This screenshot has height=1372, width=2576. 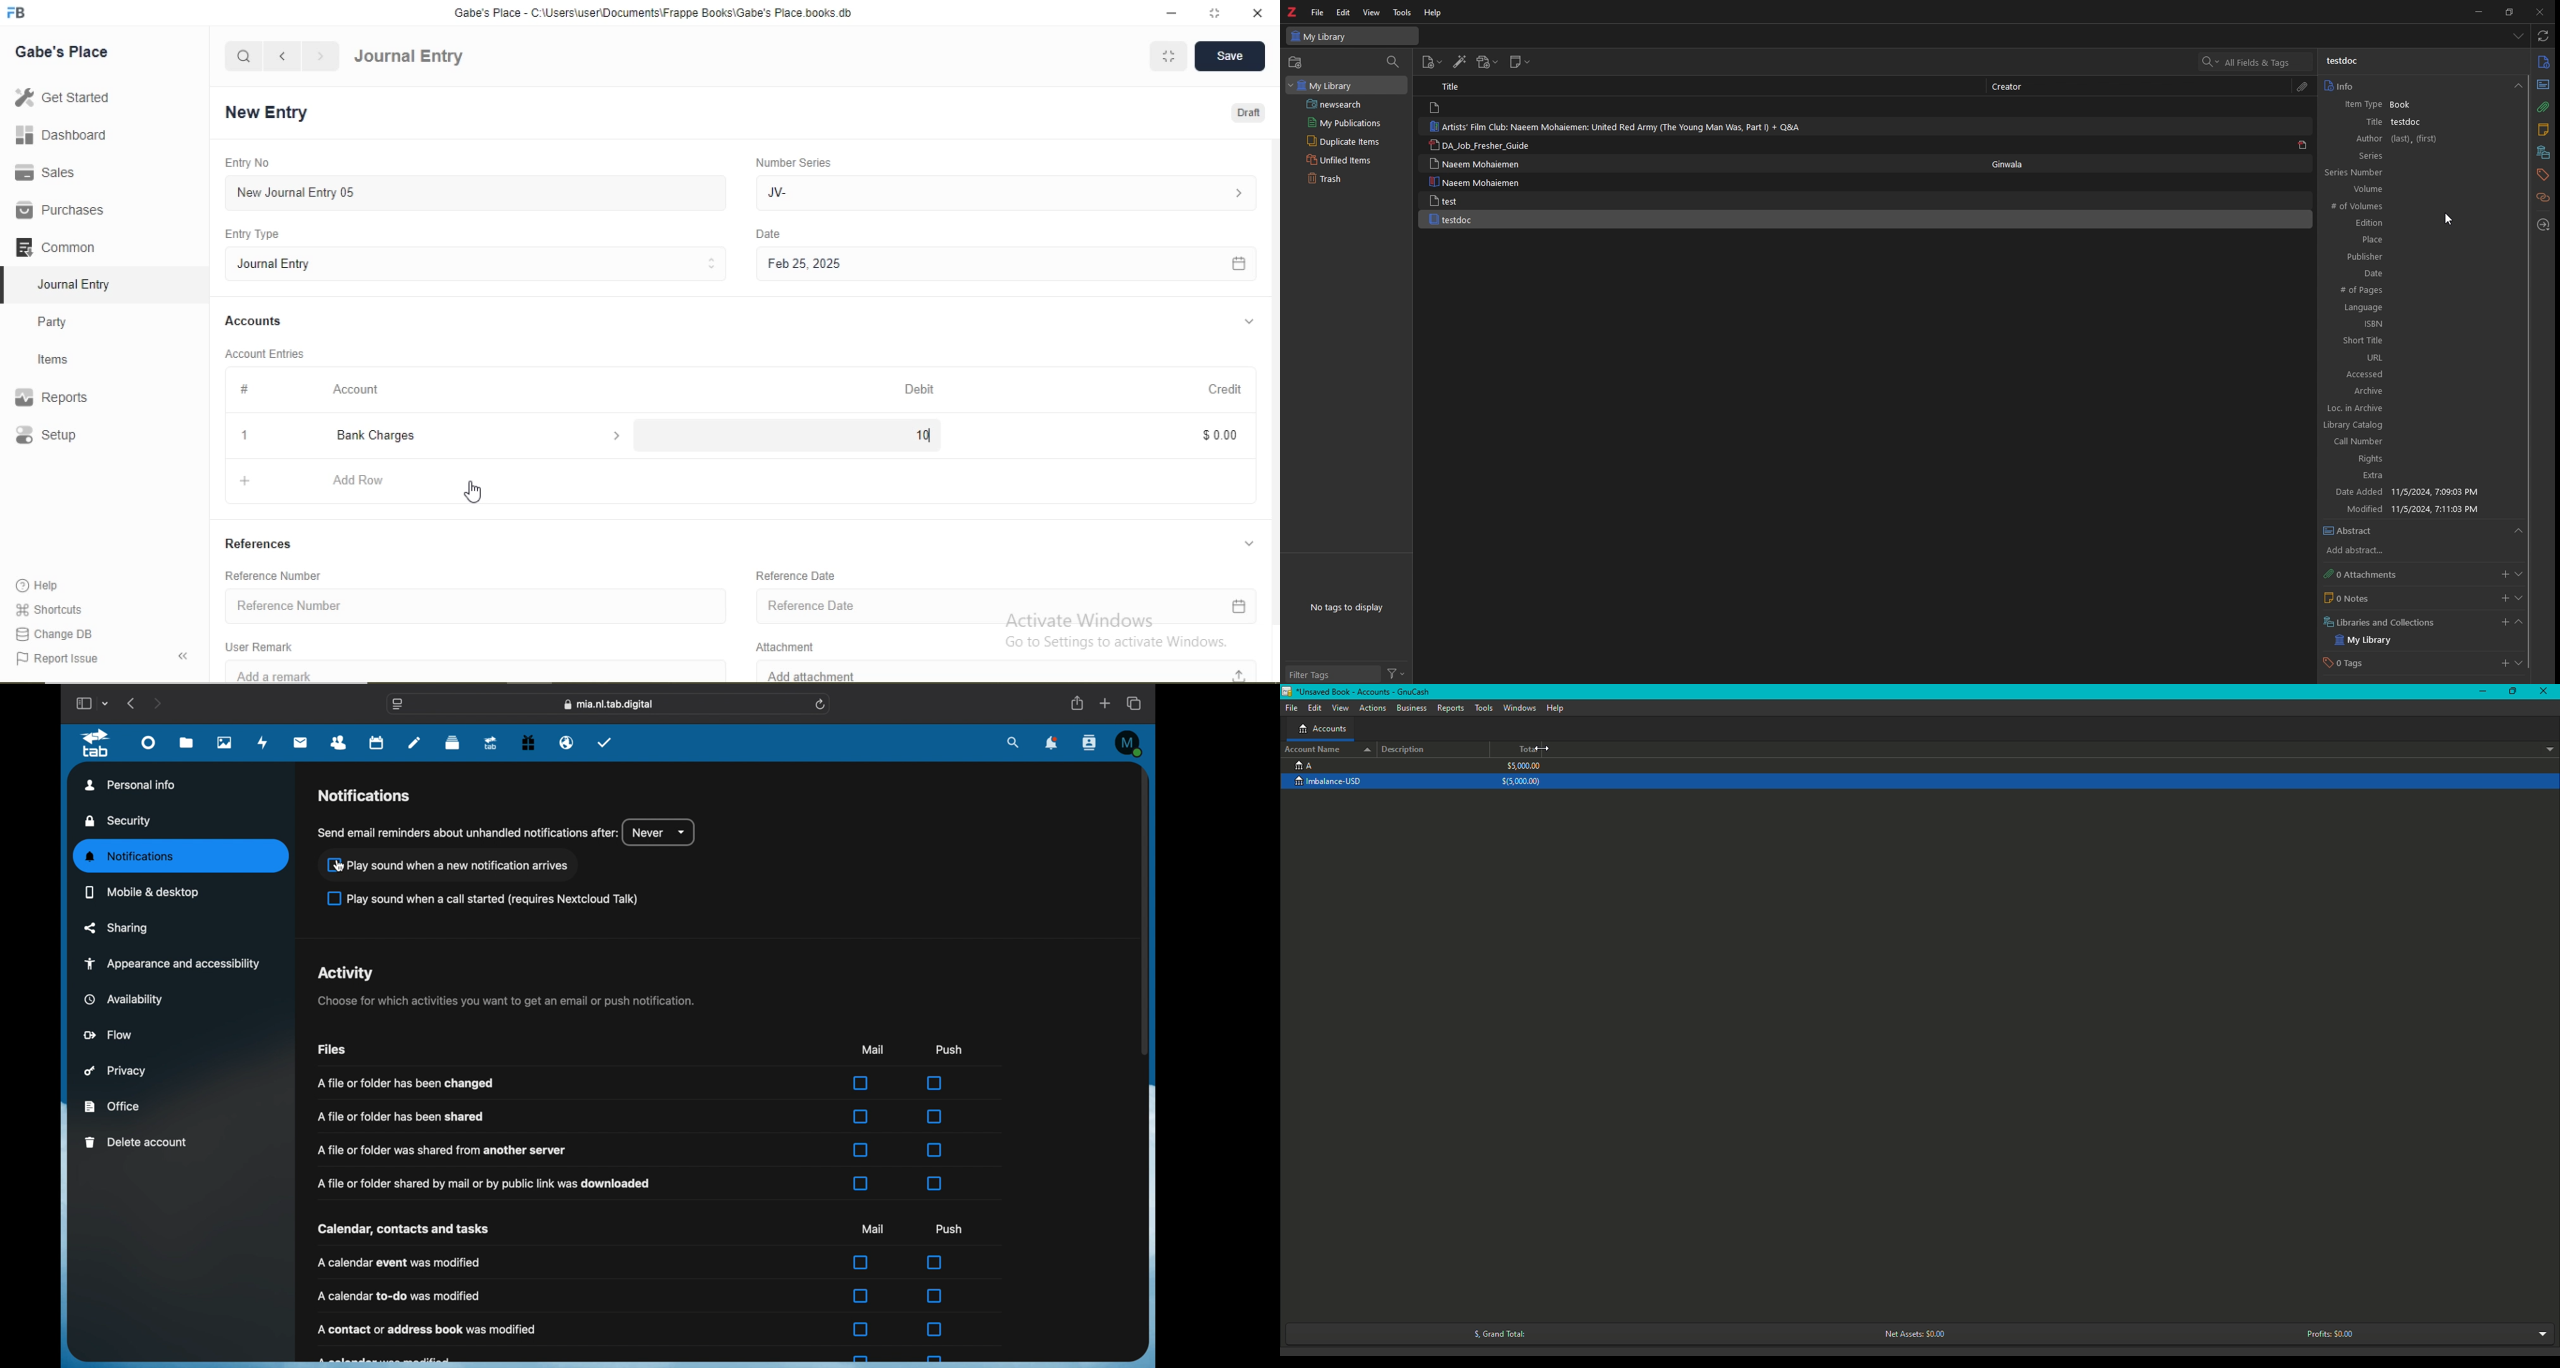 I want to click on free trial, so click(x=528, y=742).